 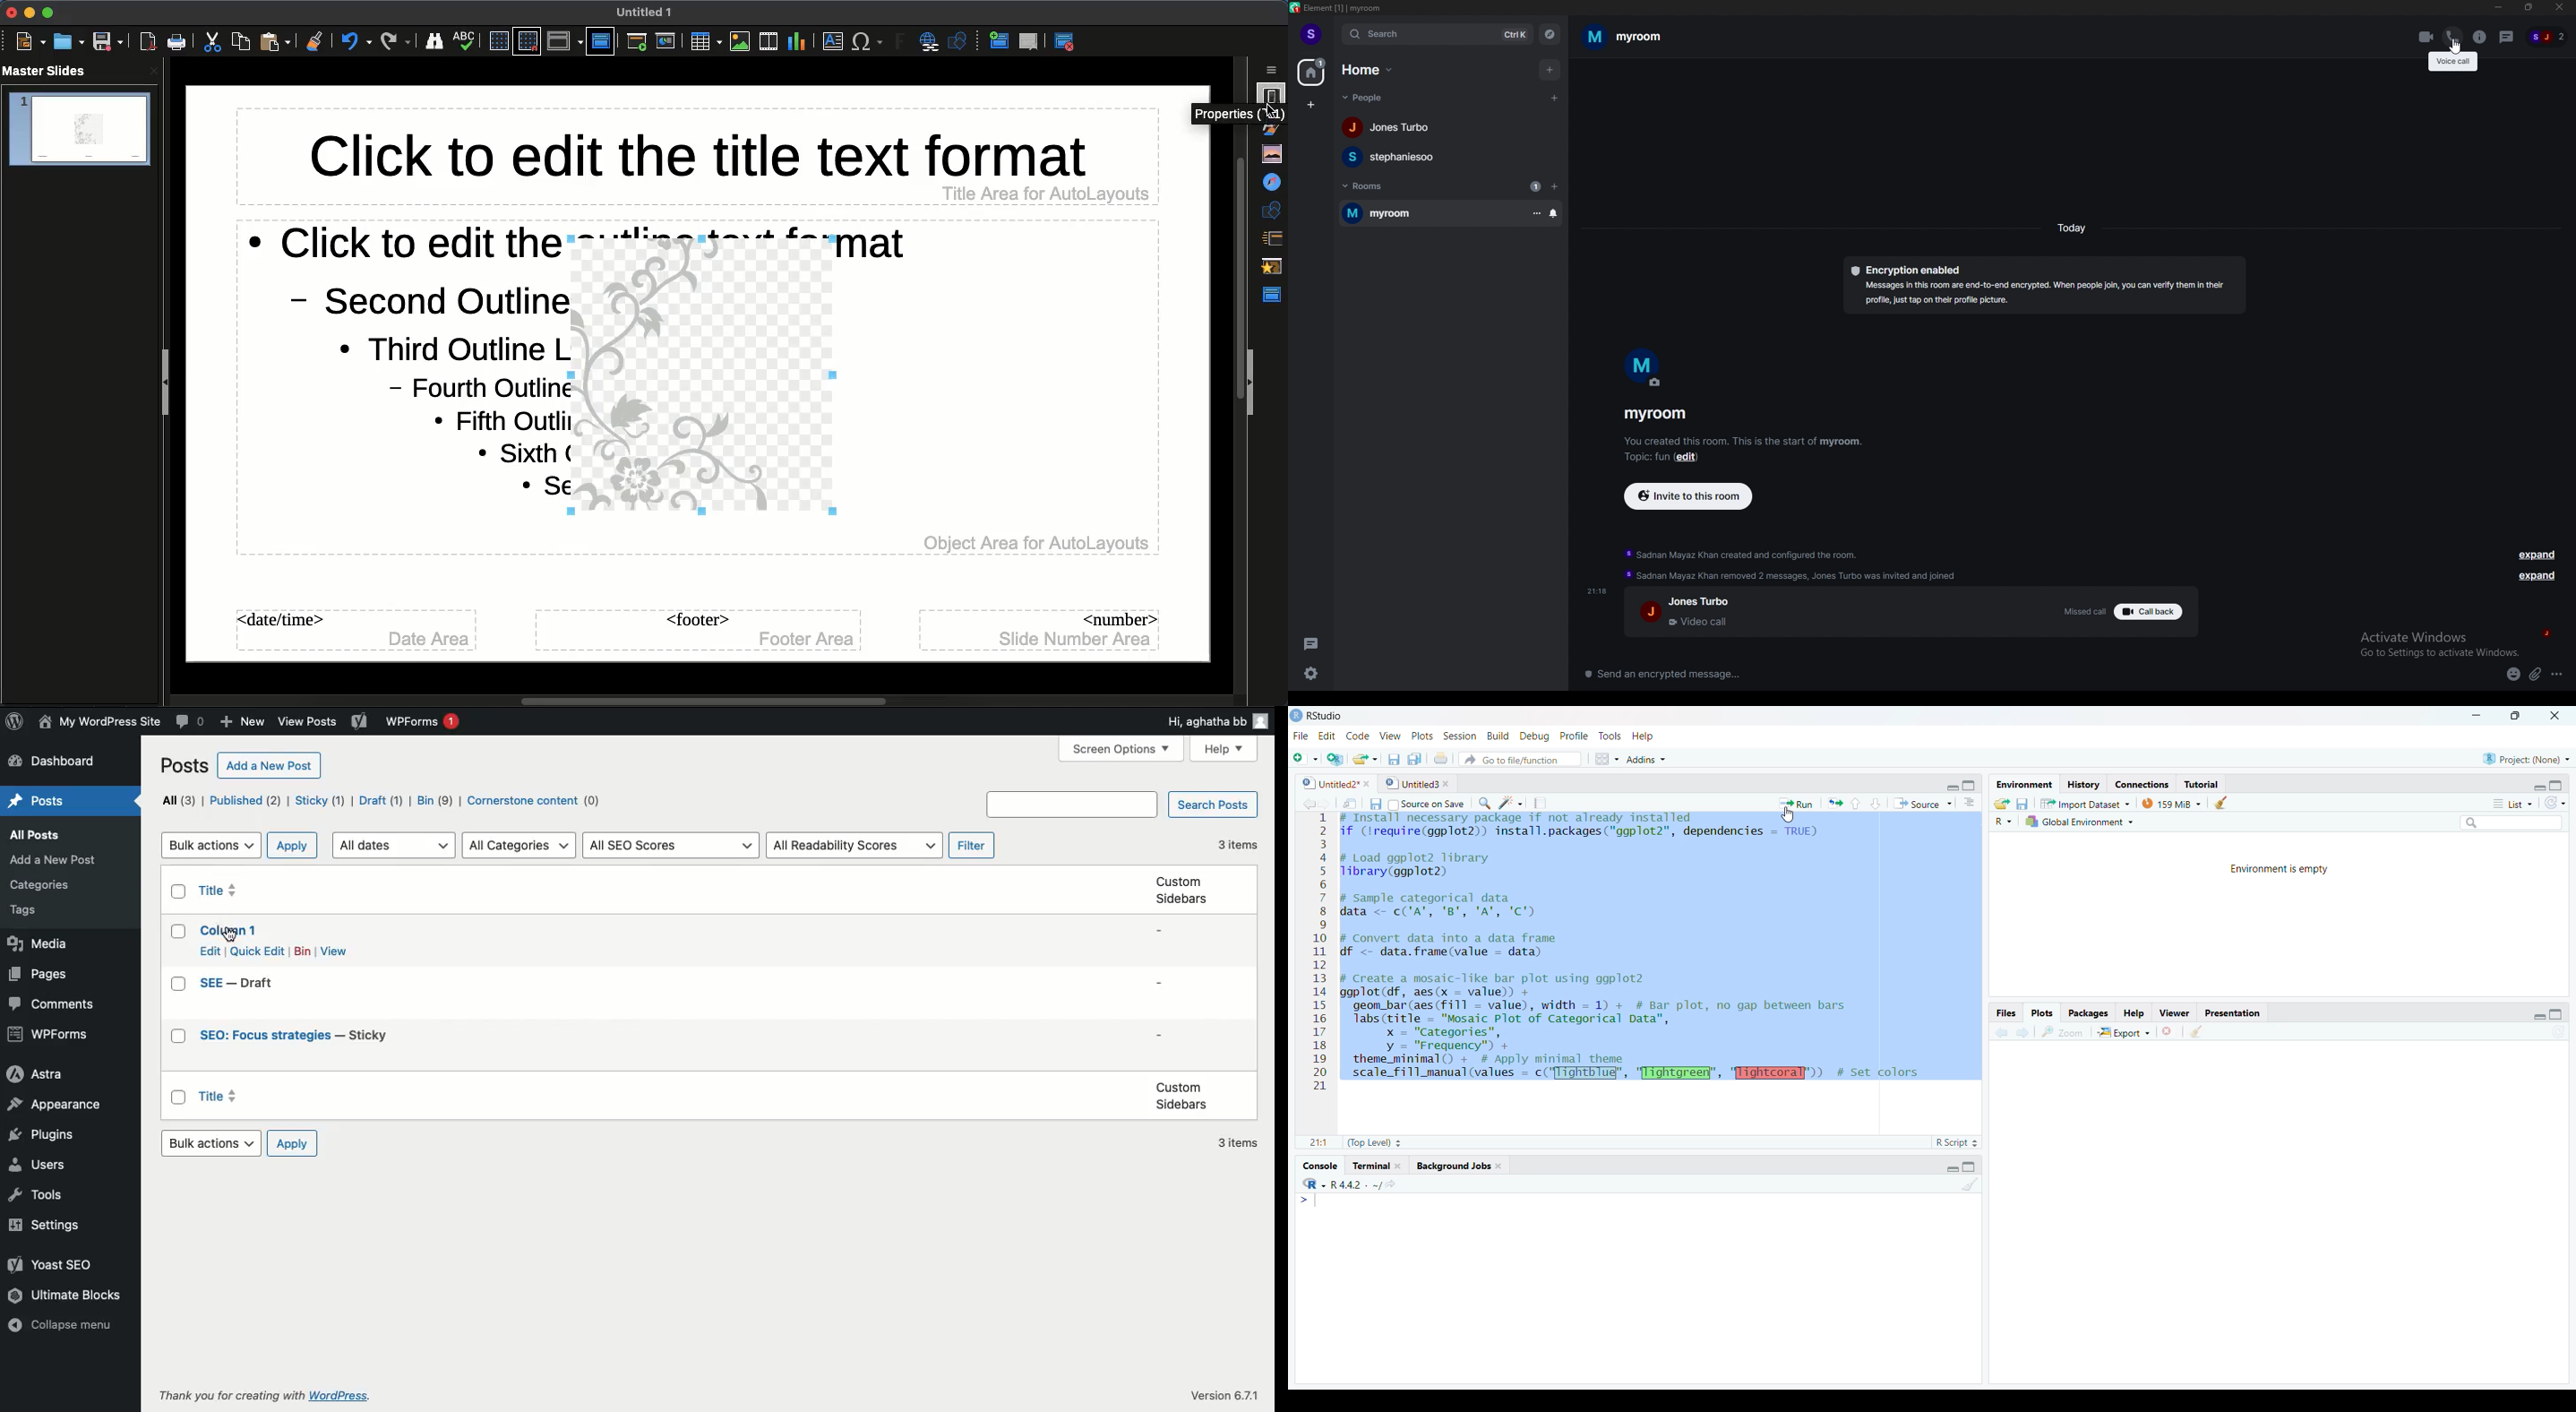 I want to click on add, so click(x=1548, y=68).